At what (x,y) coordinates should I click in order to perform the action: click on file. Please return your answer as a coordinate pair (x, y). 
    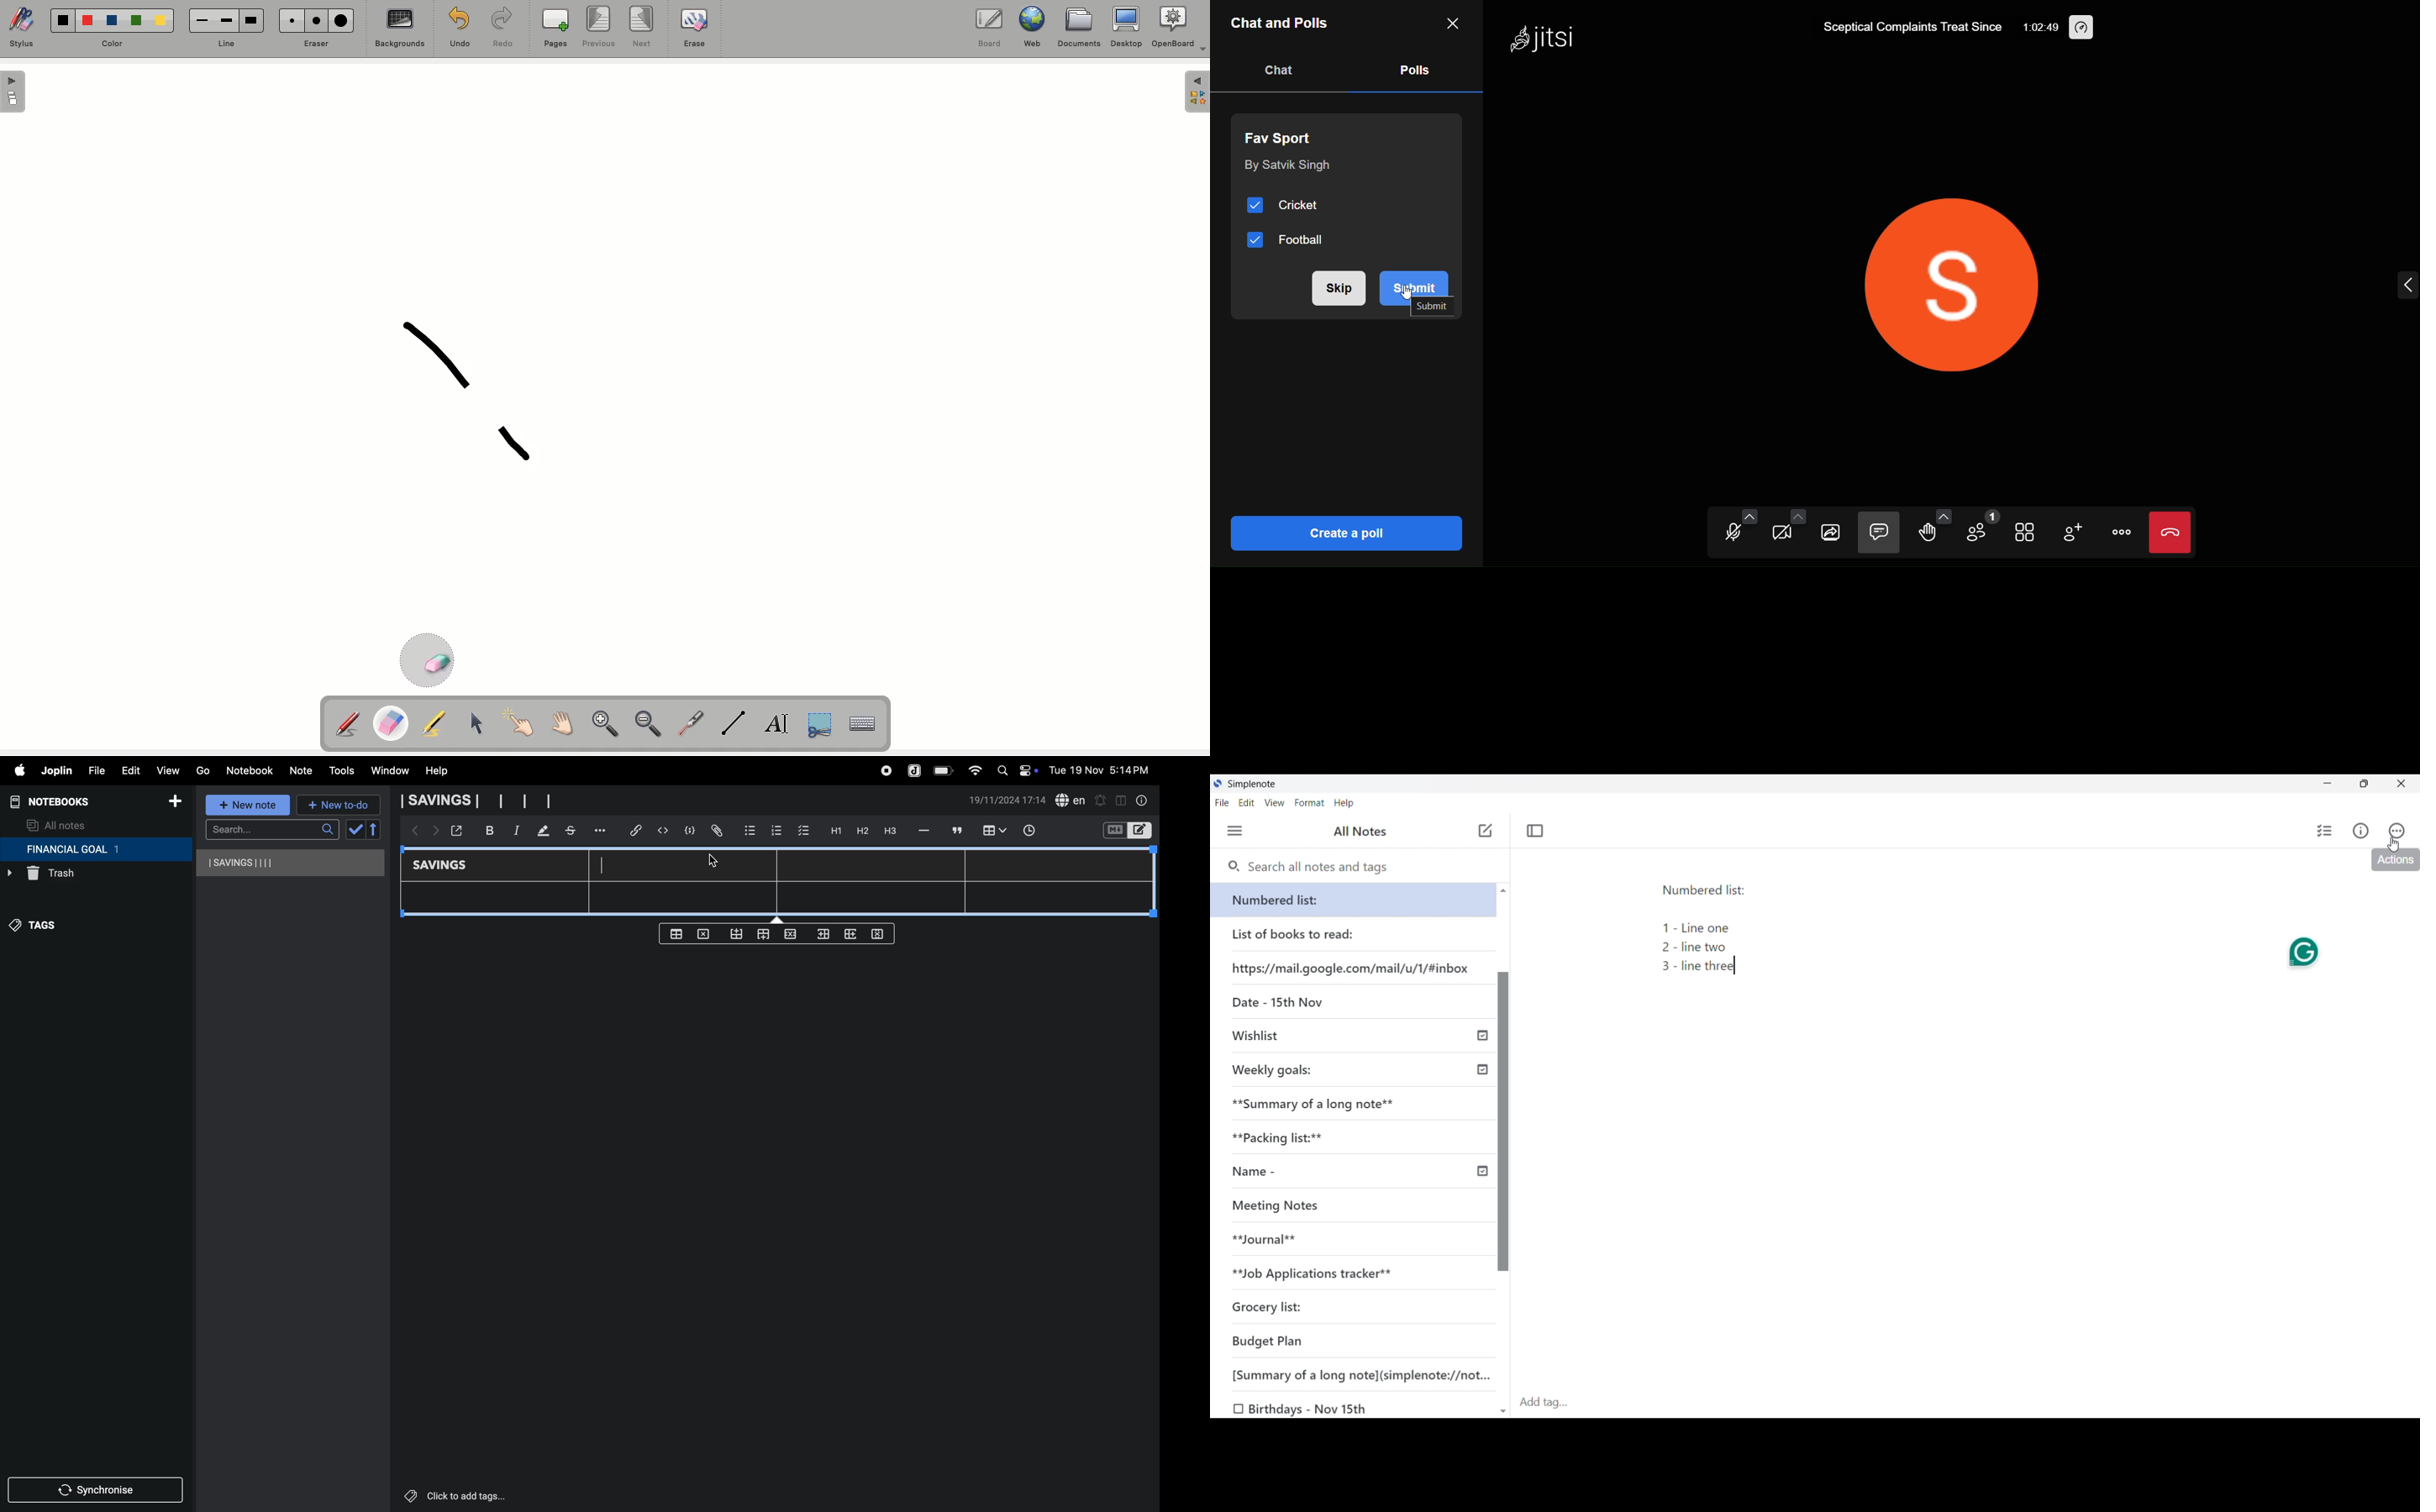
    Looking at the image, I should click on (93, 769).